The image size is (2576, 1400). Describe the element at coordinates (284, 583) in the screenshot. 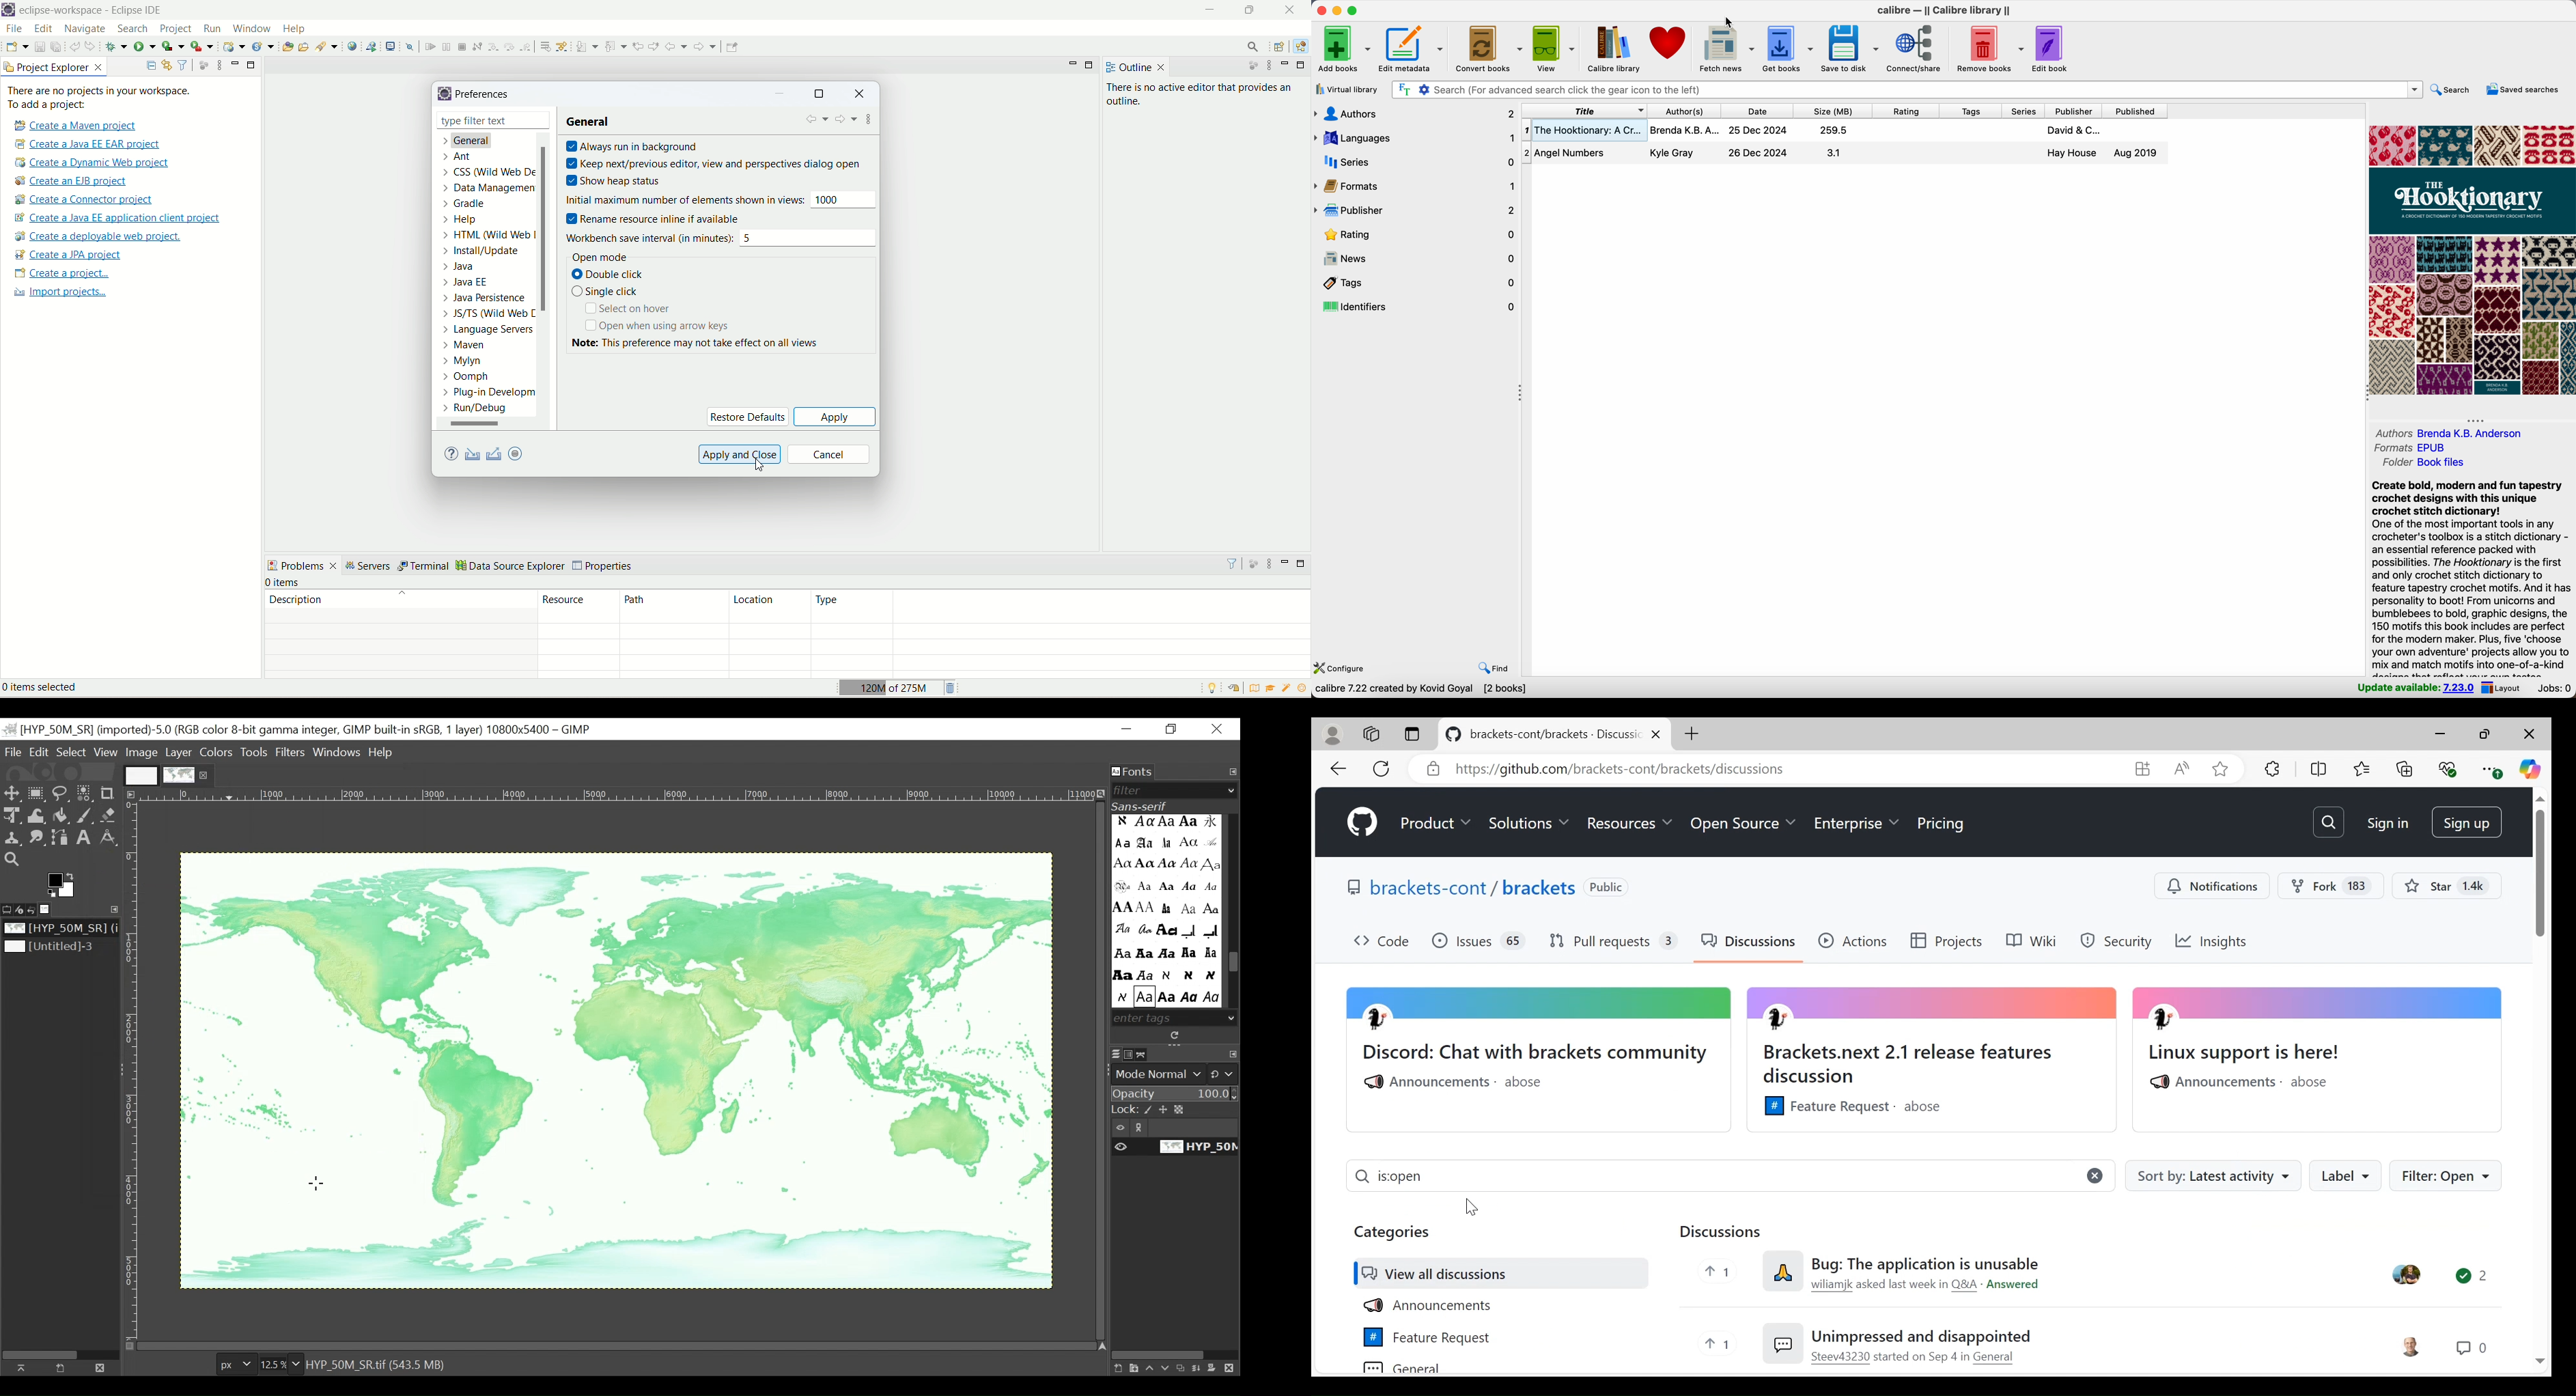

I see `0 items` at that location.